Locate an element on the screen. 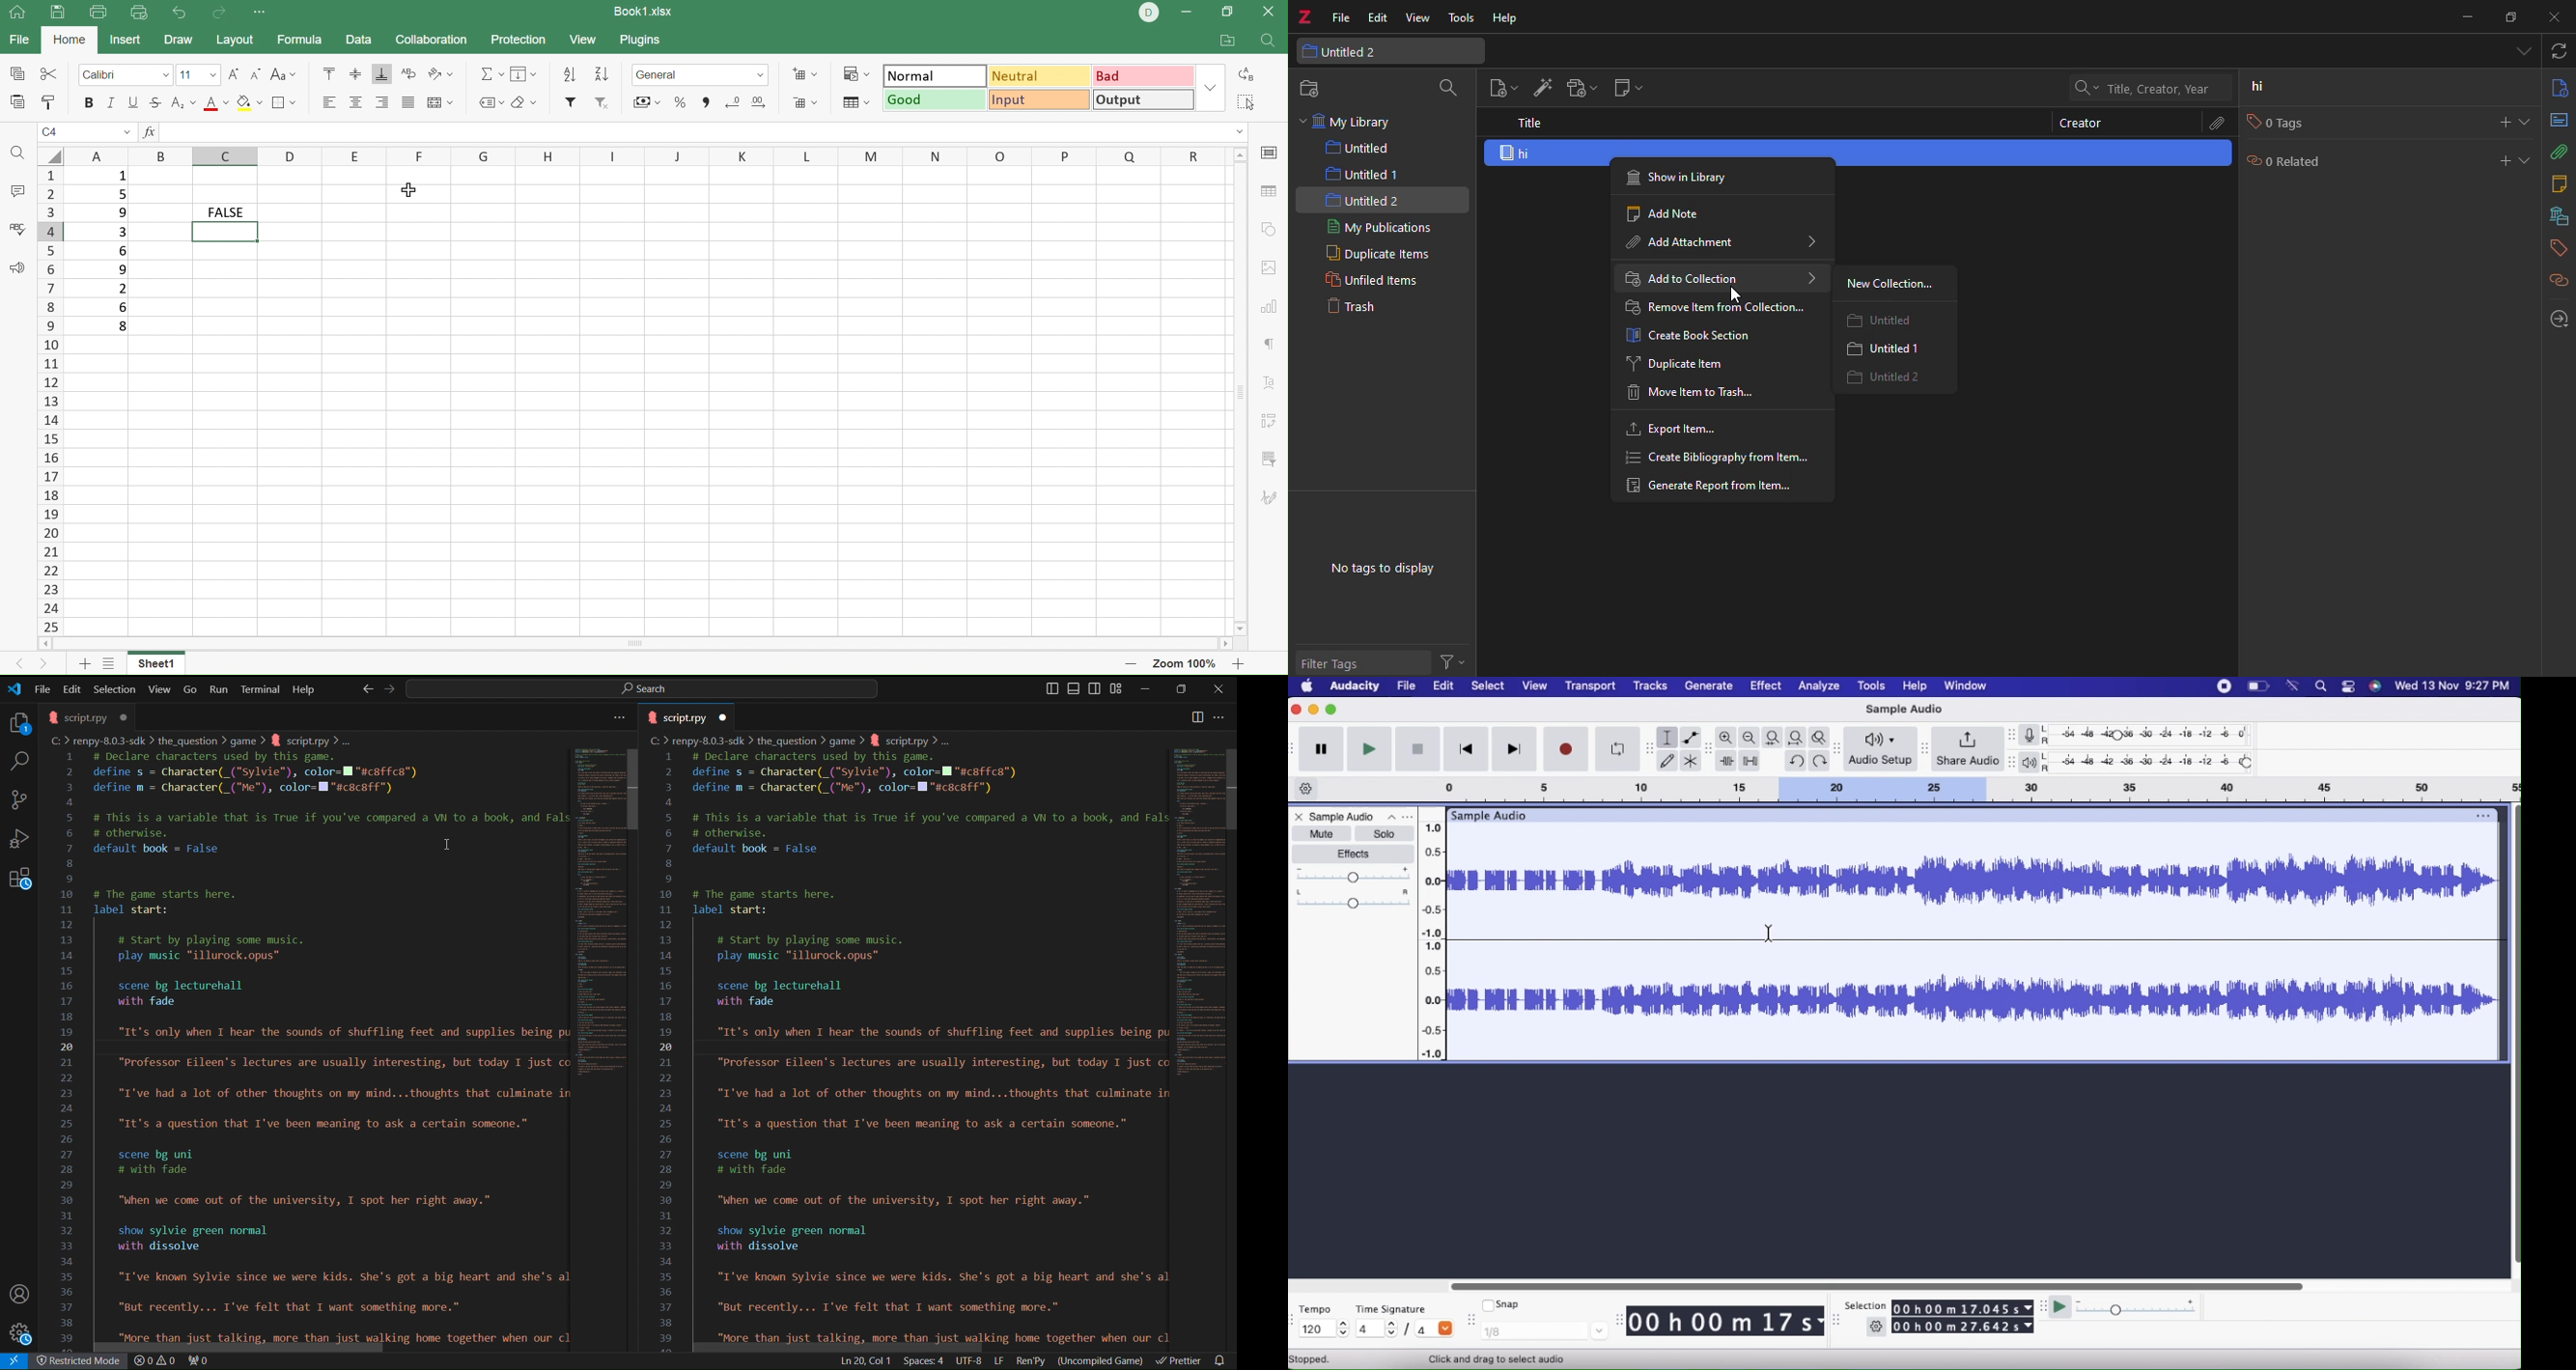 The height and width of the screenshot is (1372, 2576). Scroll right is located at coordinates (1227, 643).